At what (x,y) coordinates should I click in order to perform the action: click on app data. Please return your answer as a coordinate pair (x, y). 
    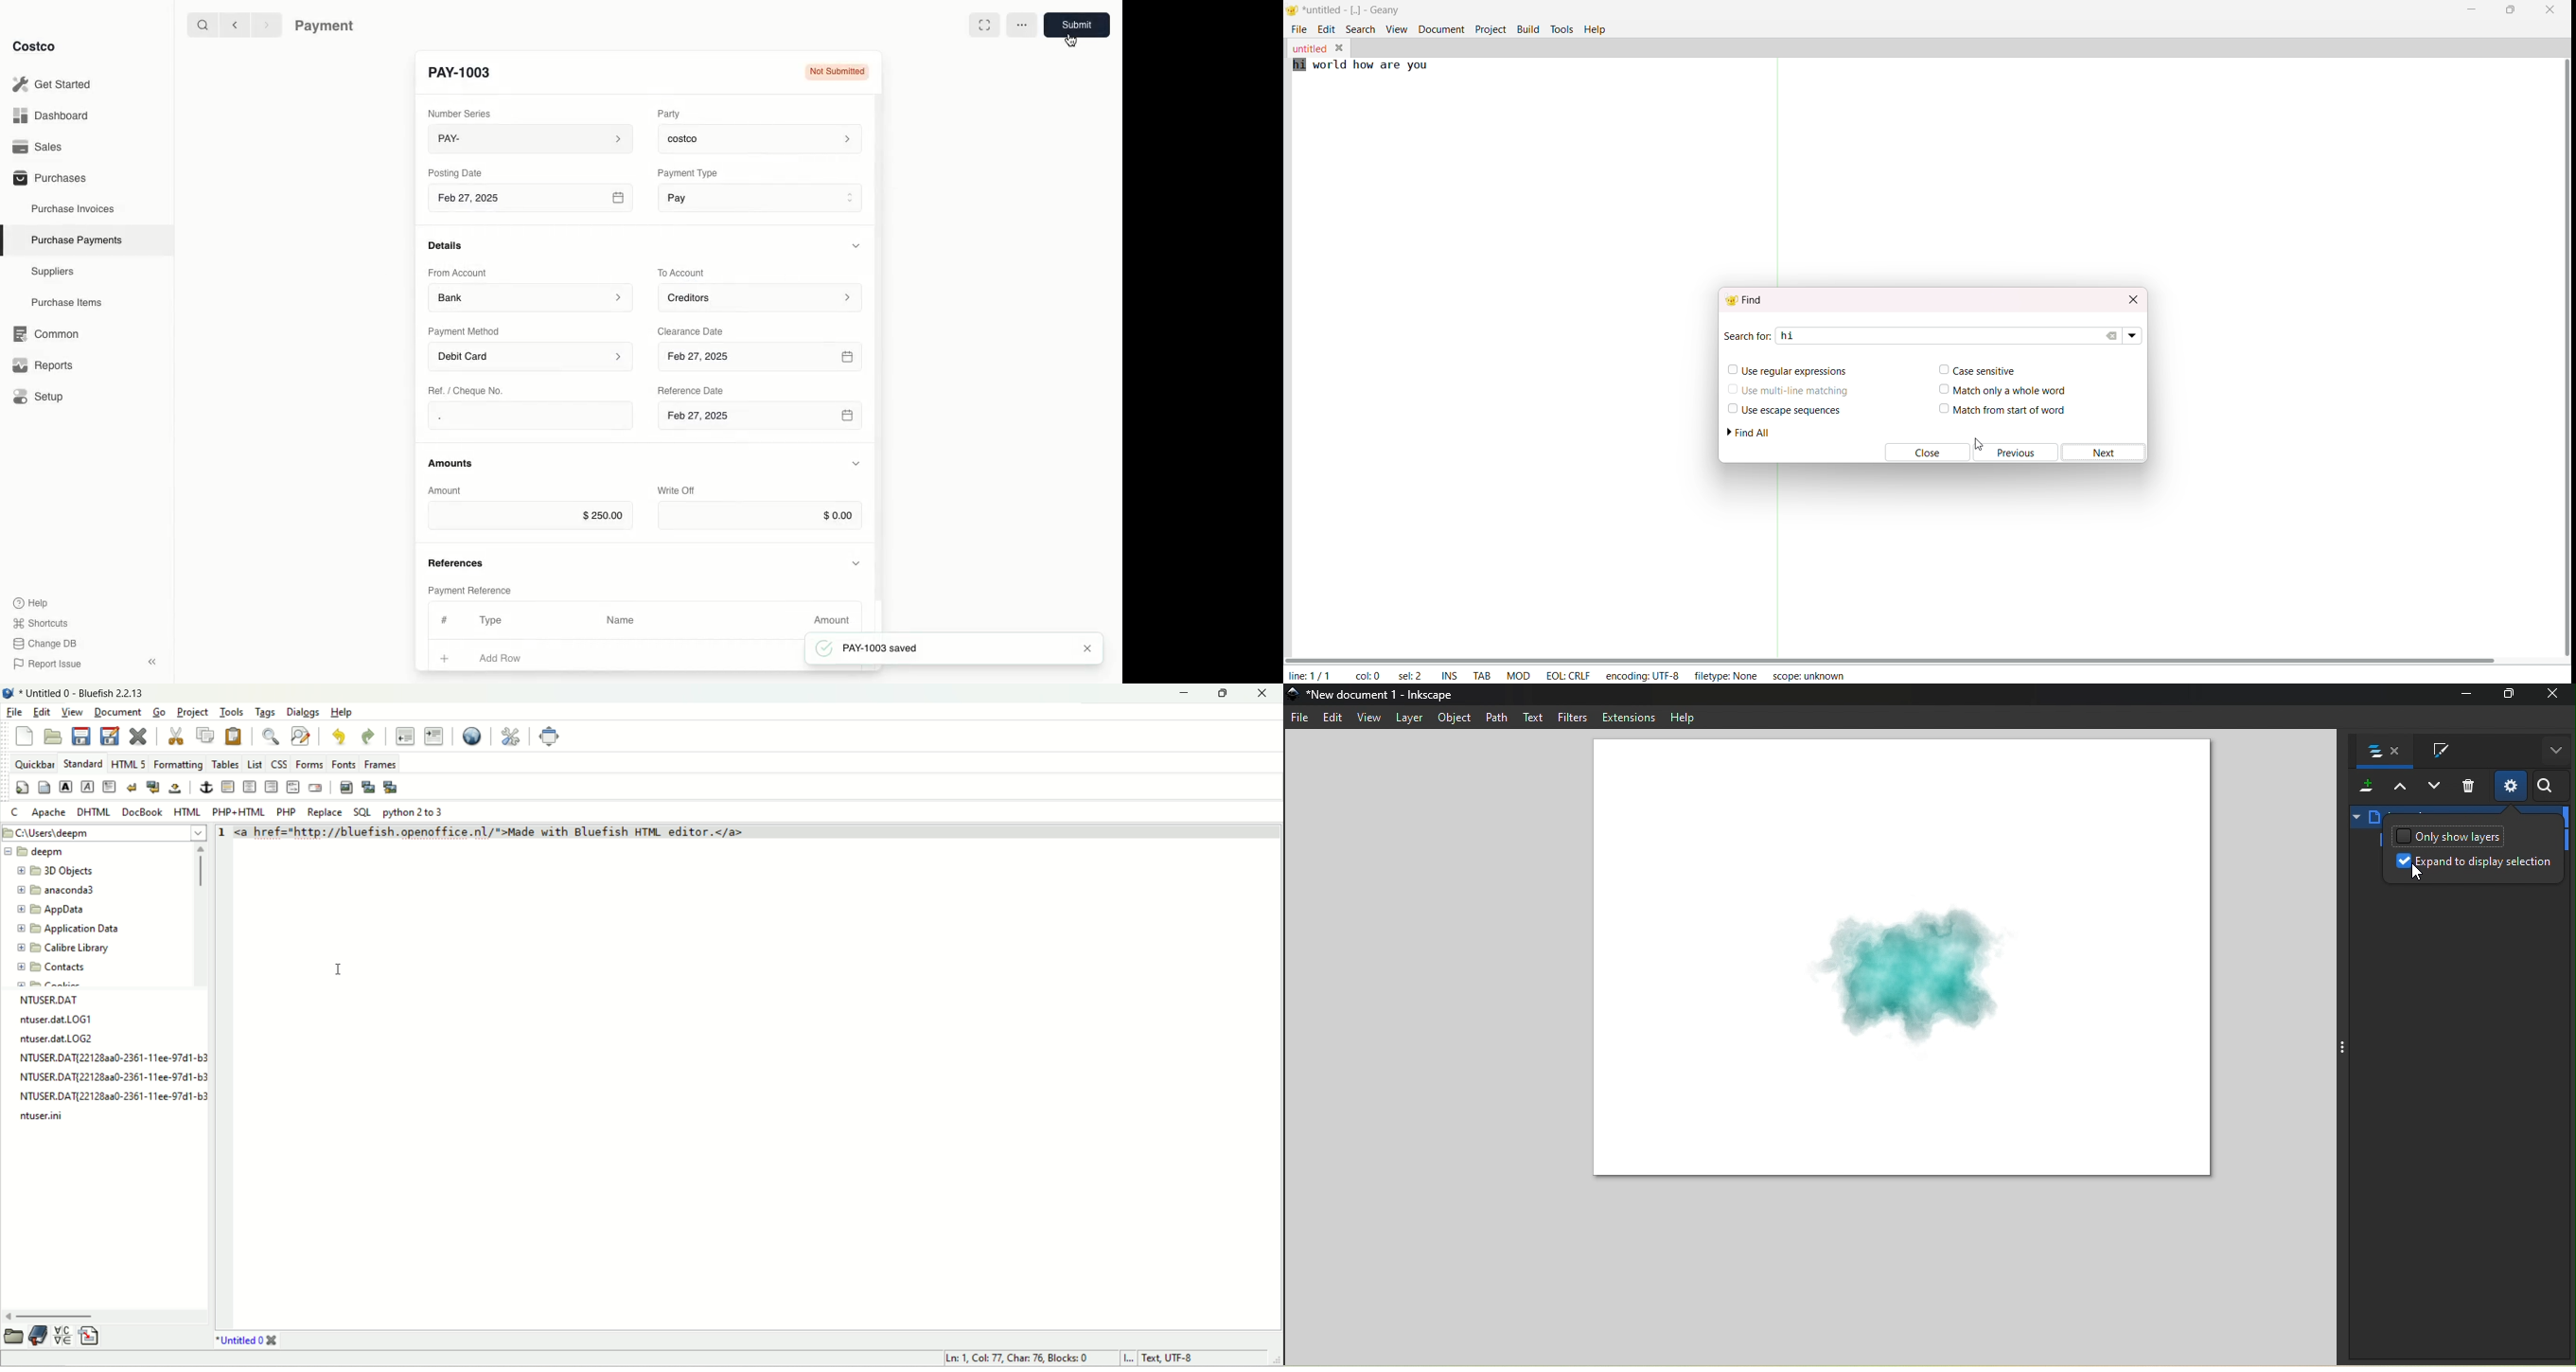
    Looking at the image, I should click on (49, 911).